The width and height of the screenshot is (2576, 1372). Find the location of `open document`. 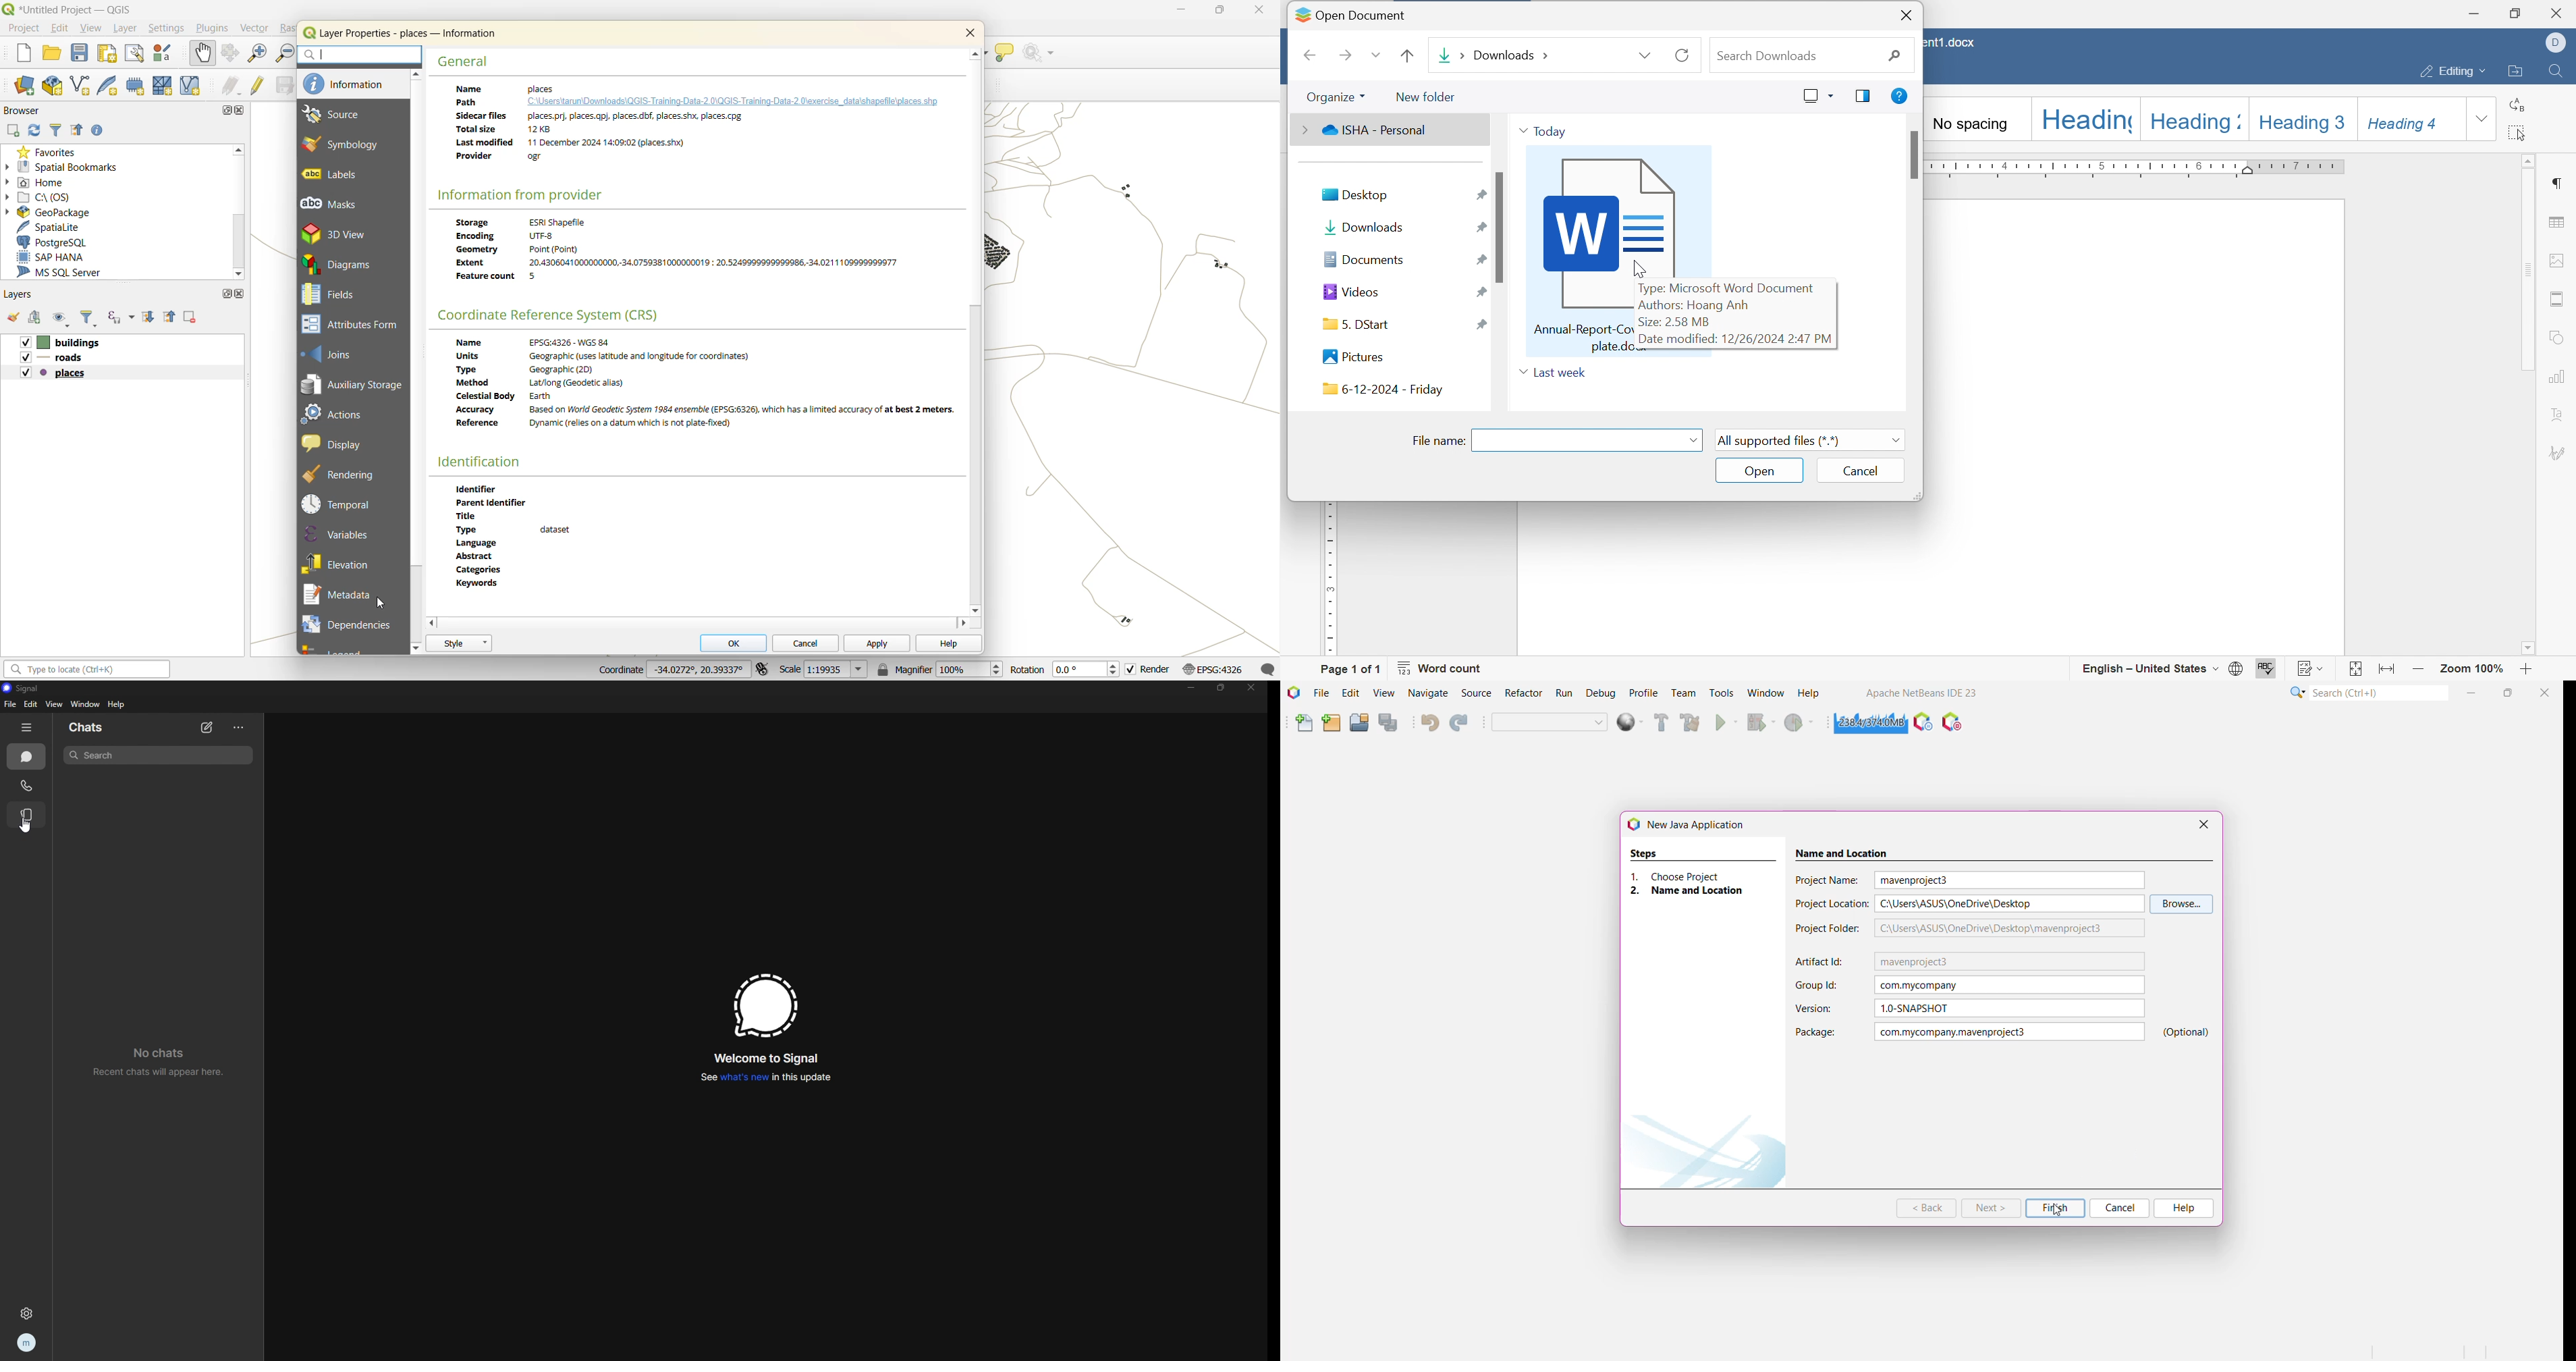

open document is located at coordinates (1344, 13).